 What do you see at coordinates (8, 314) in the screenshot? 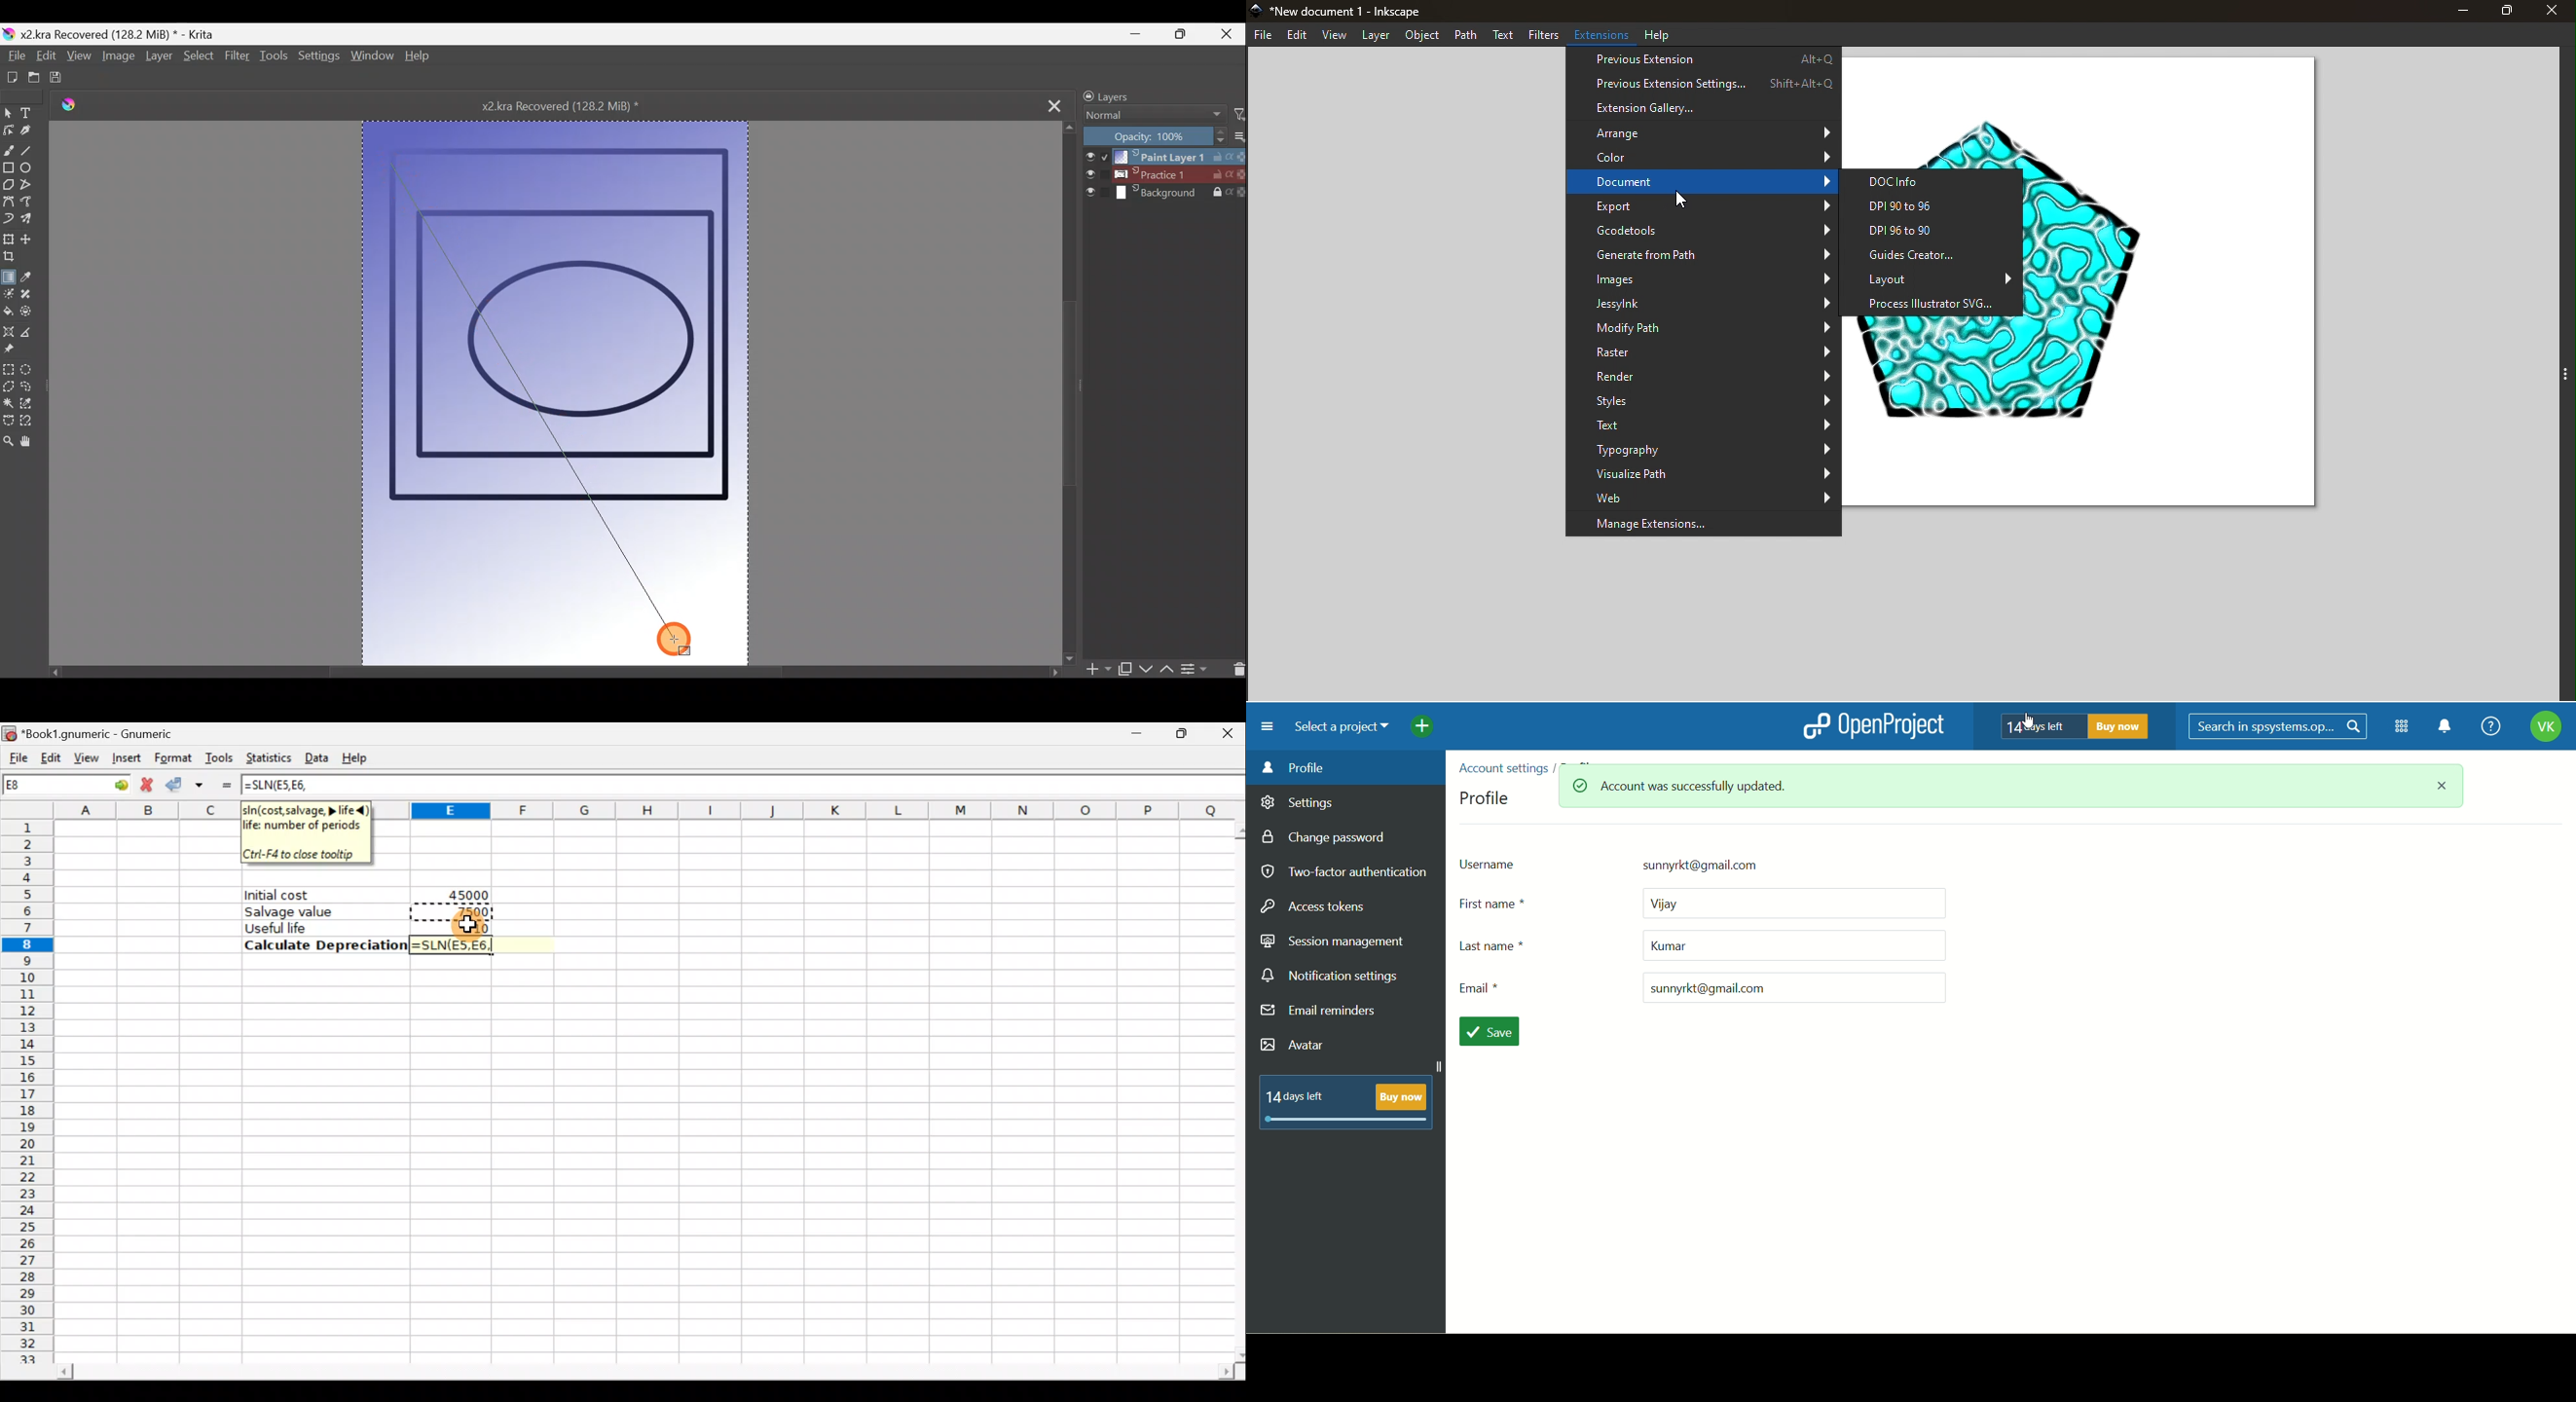
I see `Fill a contiguous area of colour with colour/fill a selection` at bounding box center [8, 314].